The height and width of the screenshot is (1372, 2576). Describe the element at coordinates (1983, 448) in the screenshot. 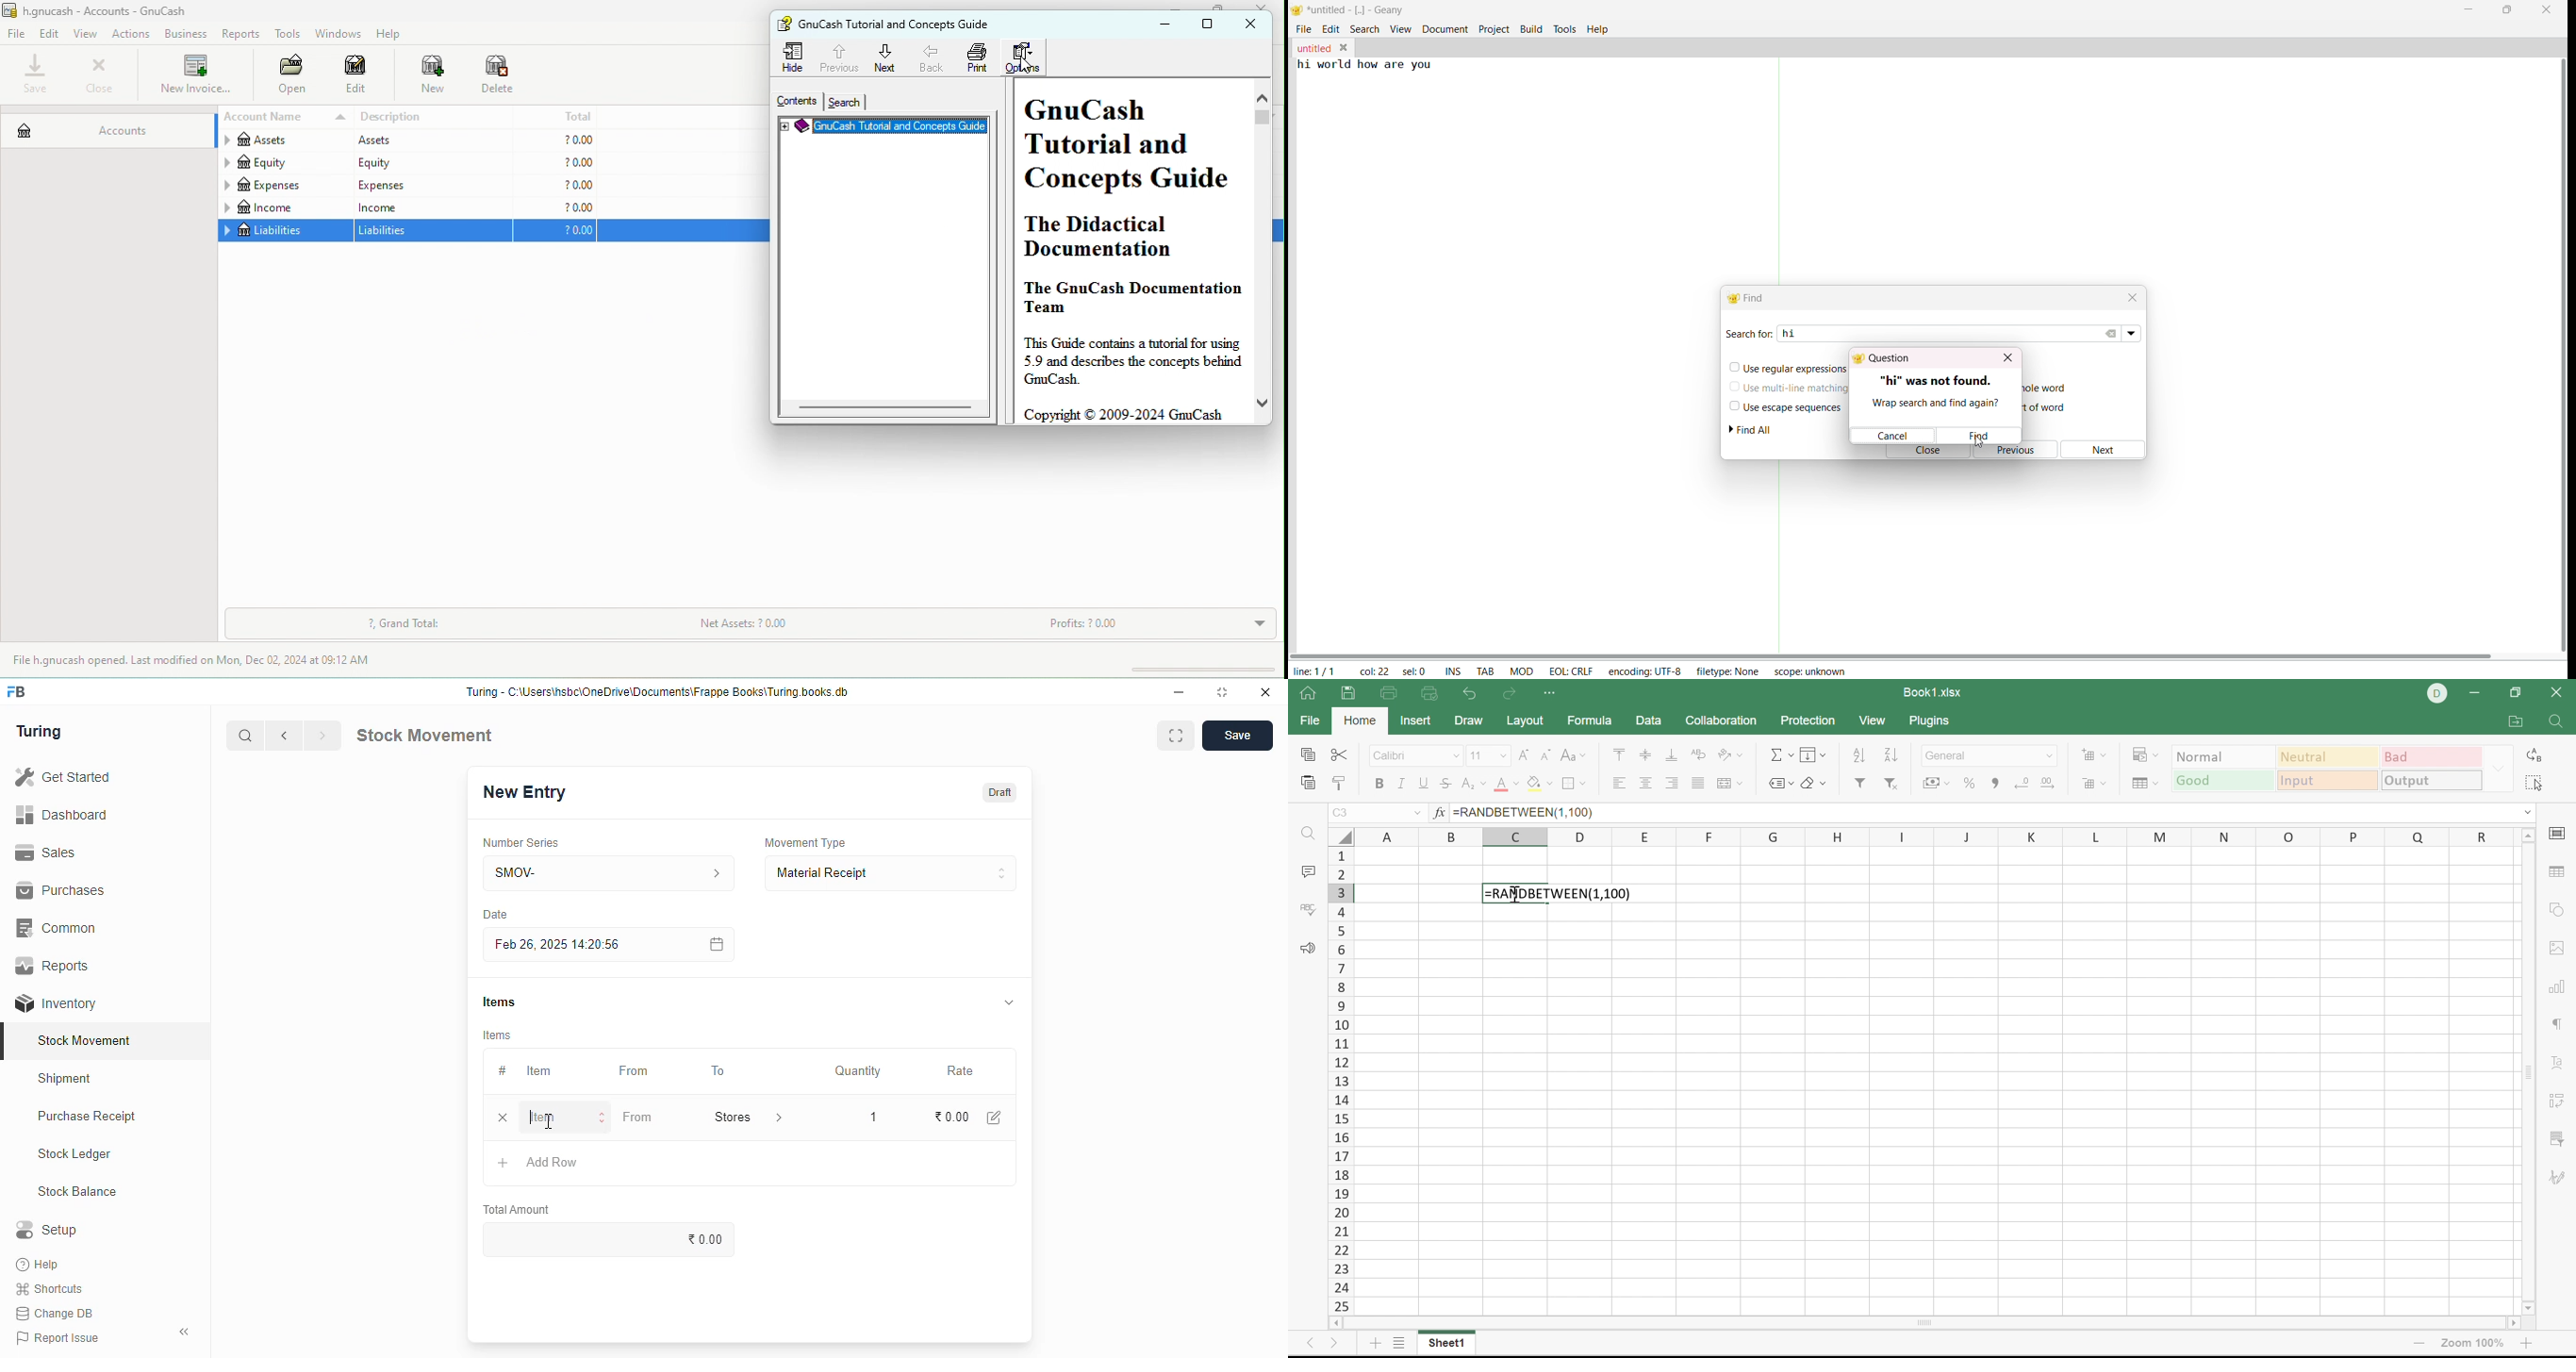

I see `cursor` at that location.